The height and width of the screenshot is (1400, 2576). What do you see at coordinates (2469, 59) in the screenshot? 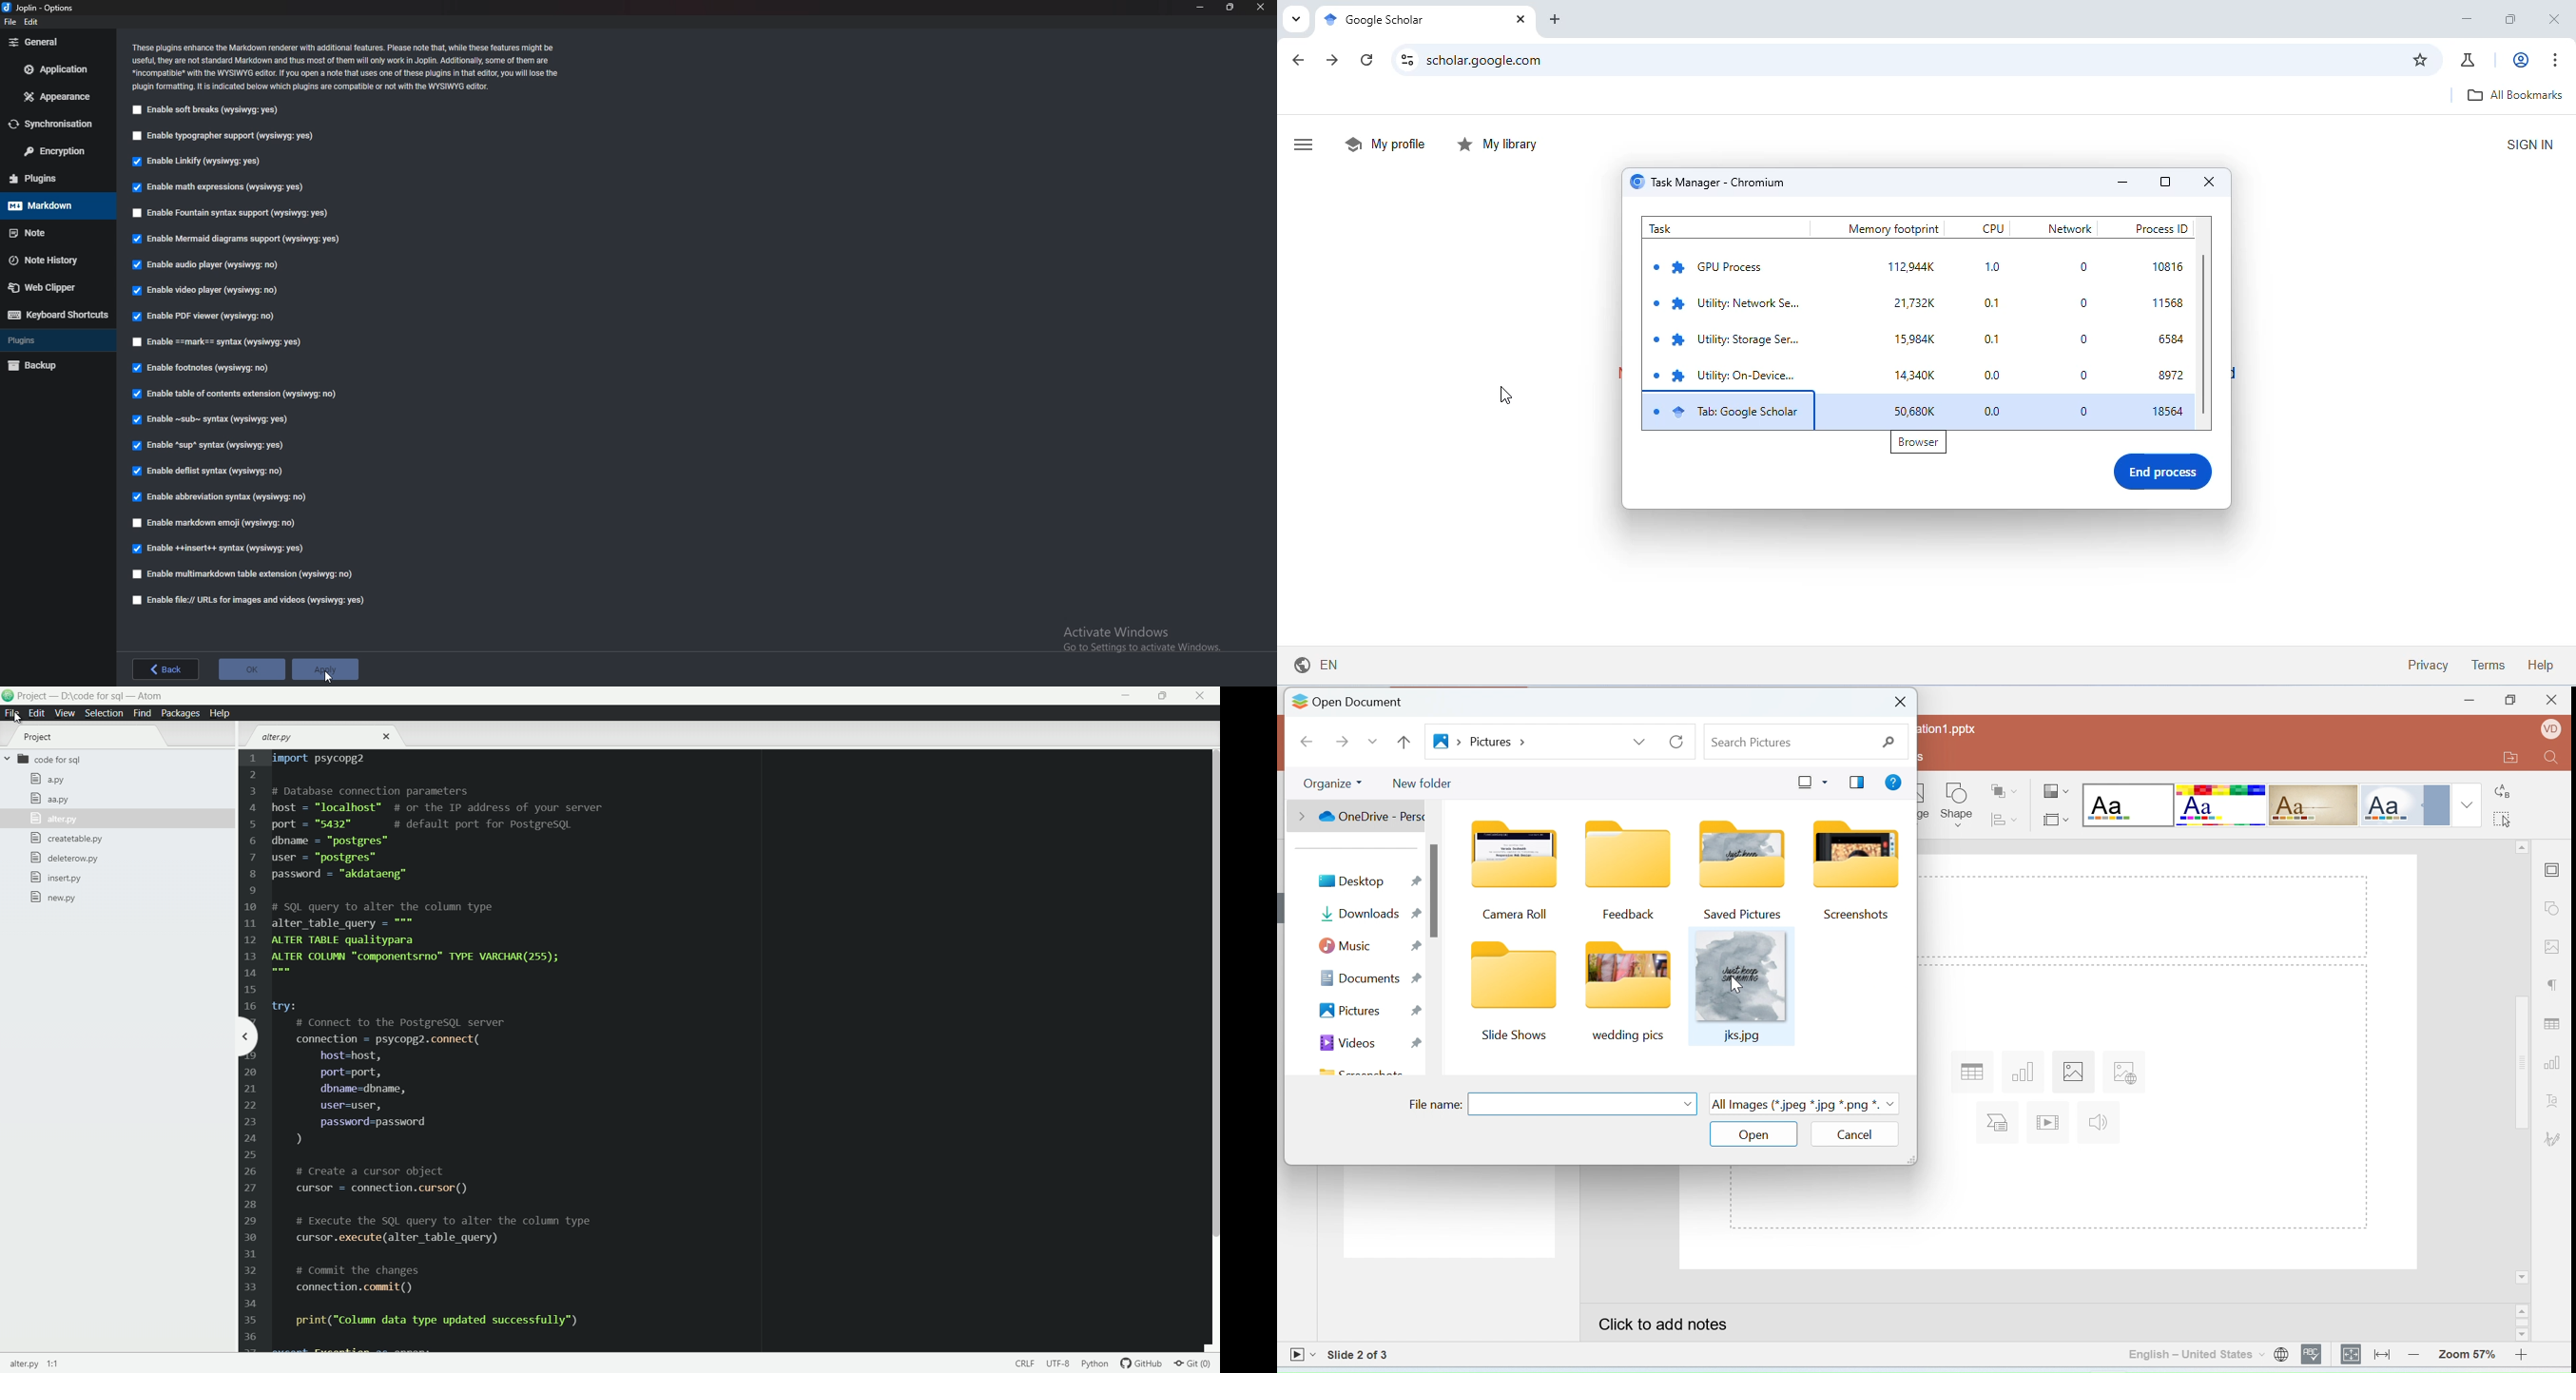
I see `chrome labs` at bounding box center [2469, 59].